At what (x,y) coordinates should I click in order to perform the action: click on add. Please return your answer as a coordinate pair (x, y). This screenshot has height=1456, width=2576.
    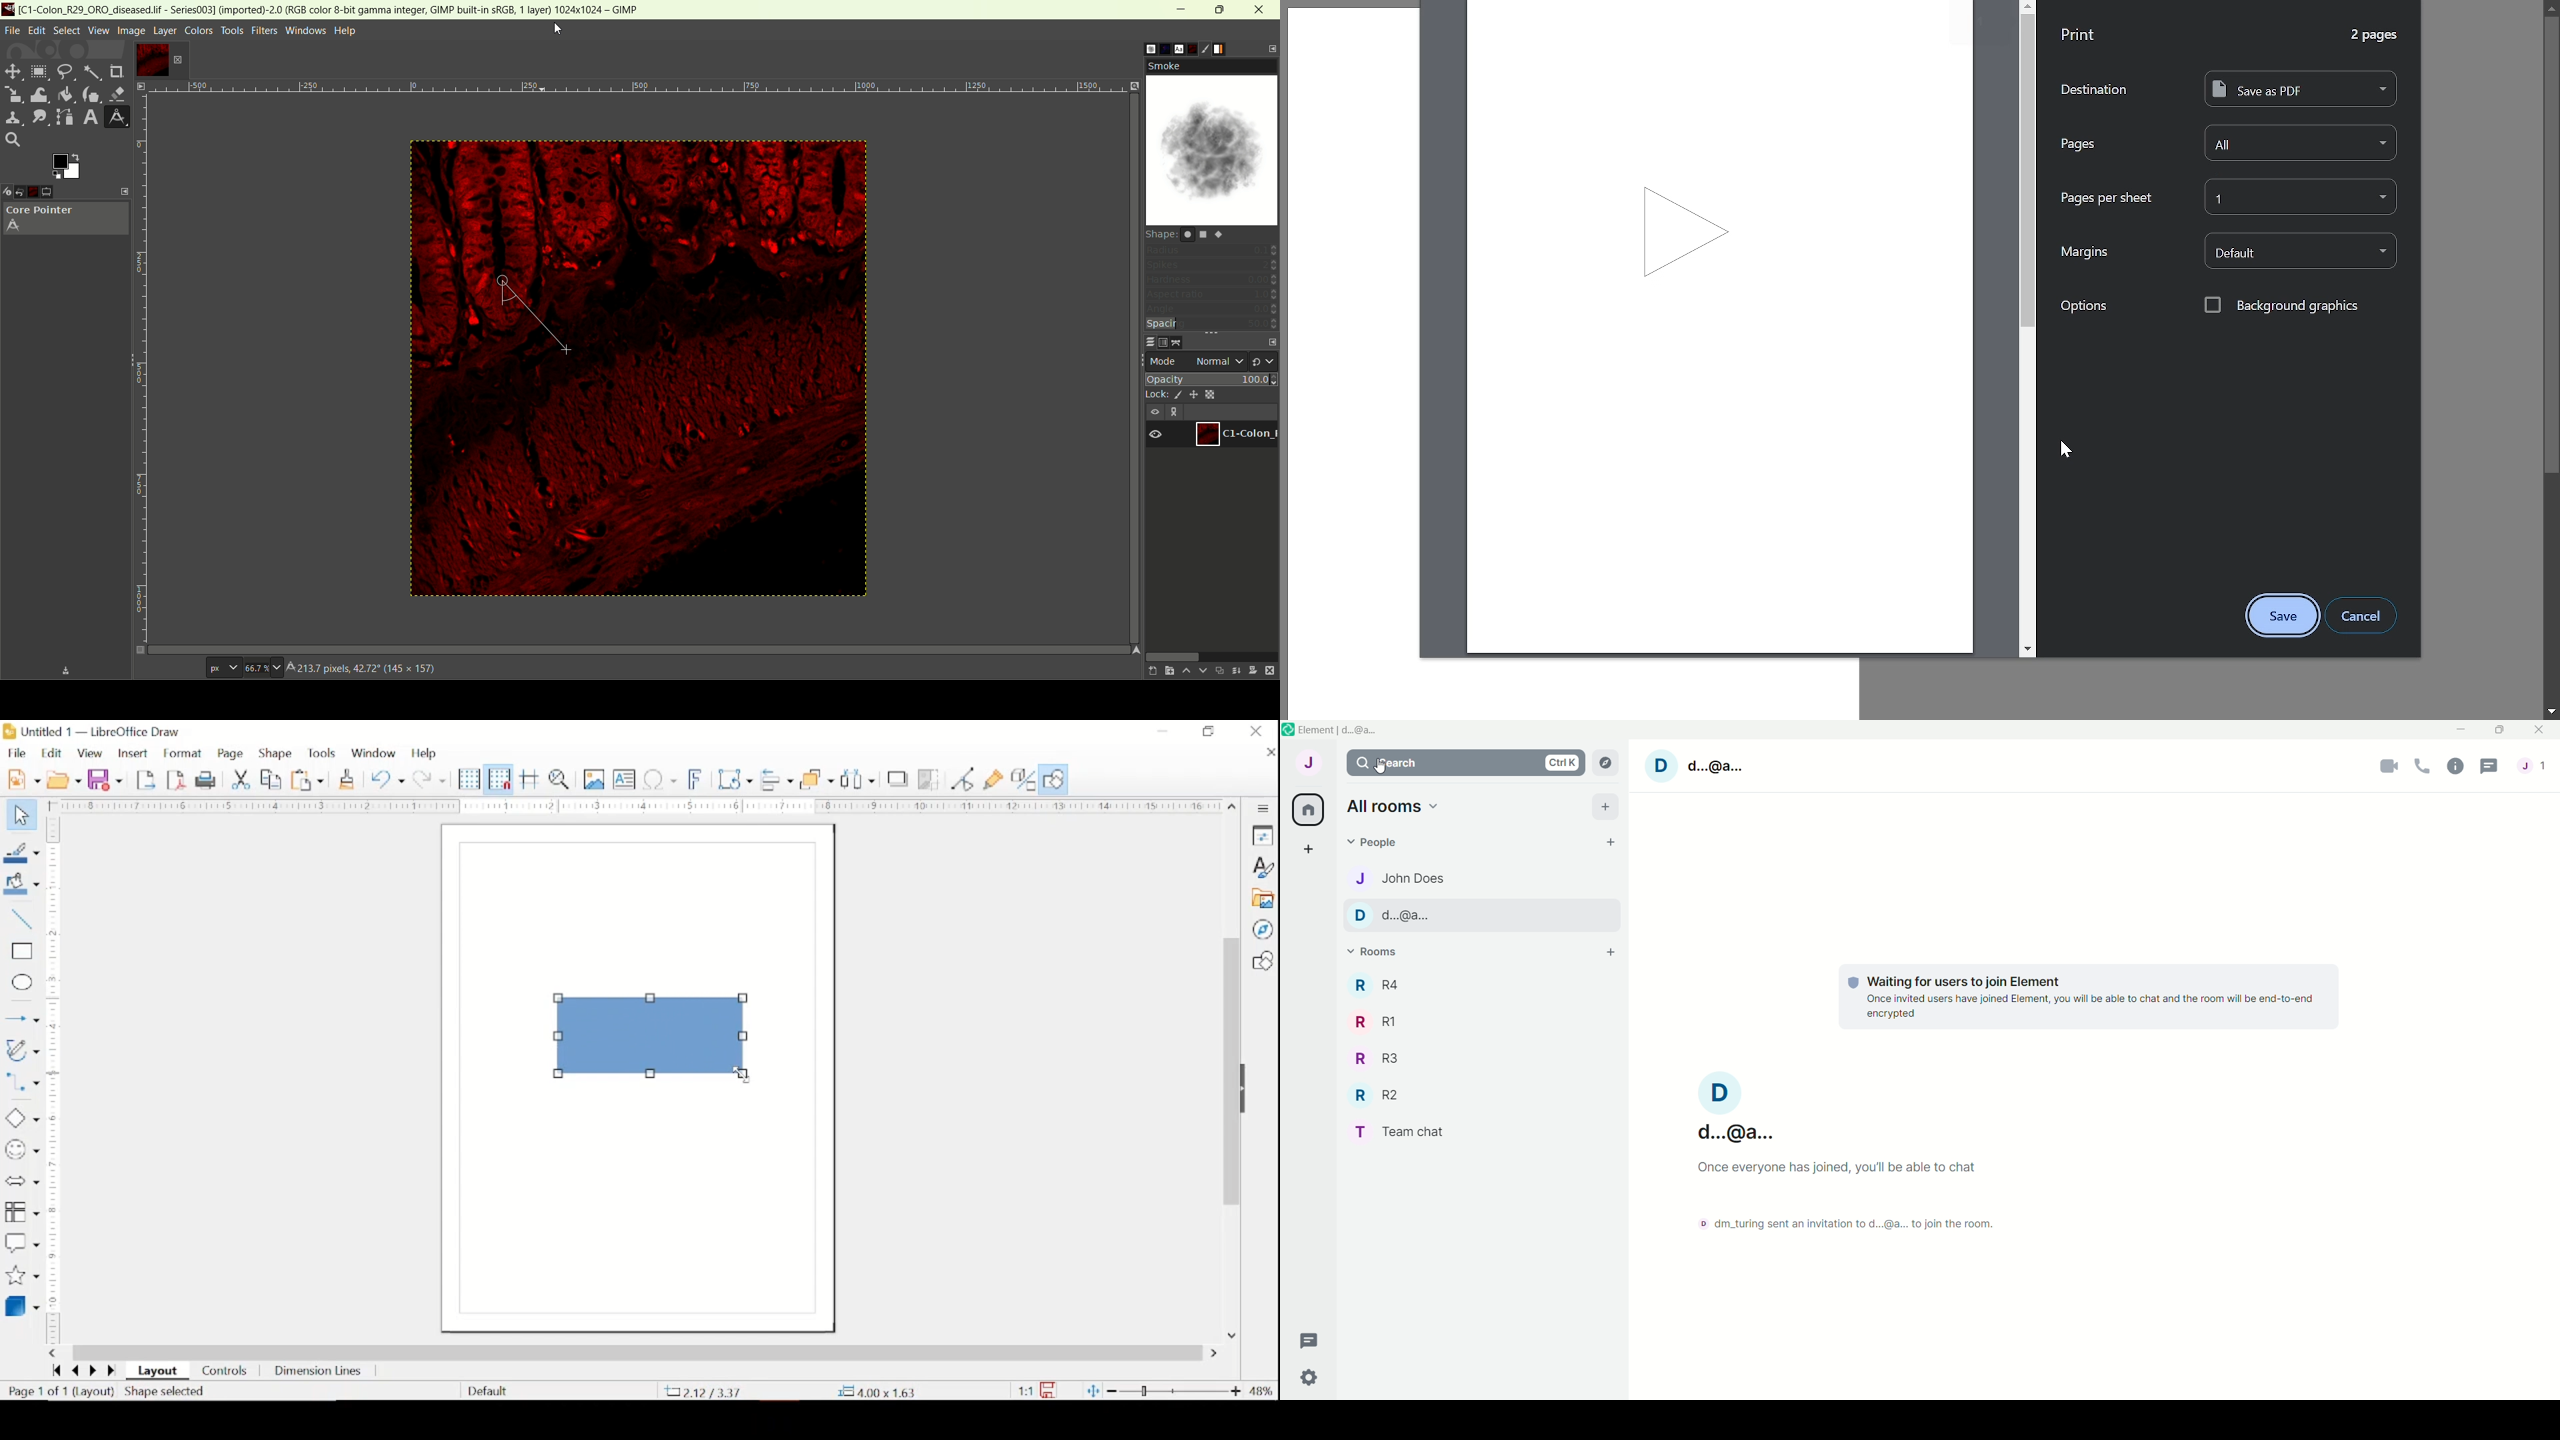
    Looking at the image, I should click on (1606, 807).